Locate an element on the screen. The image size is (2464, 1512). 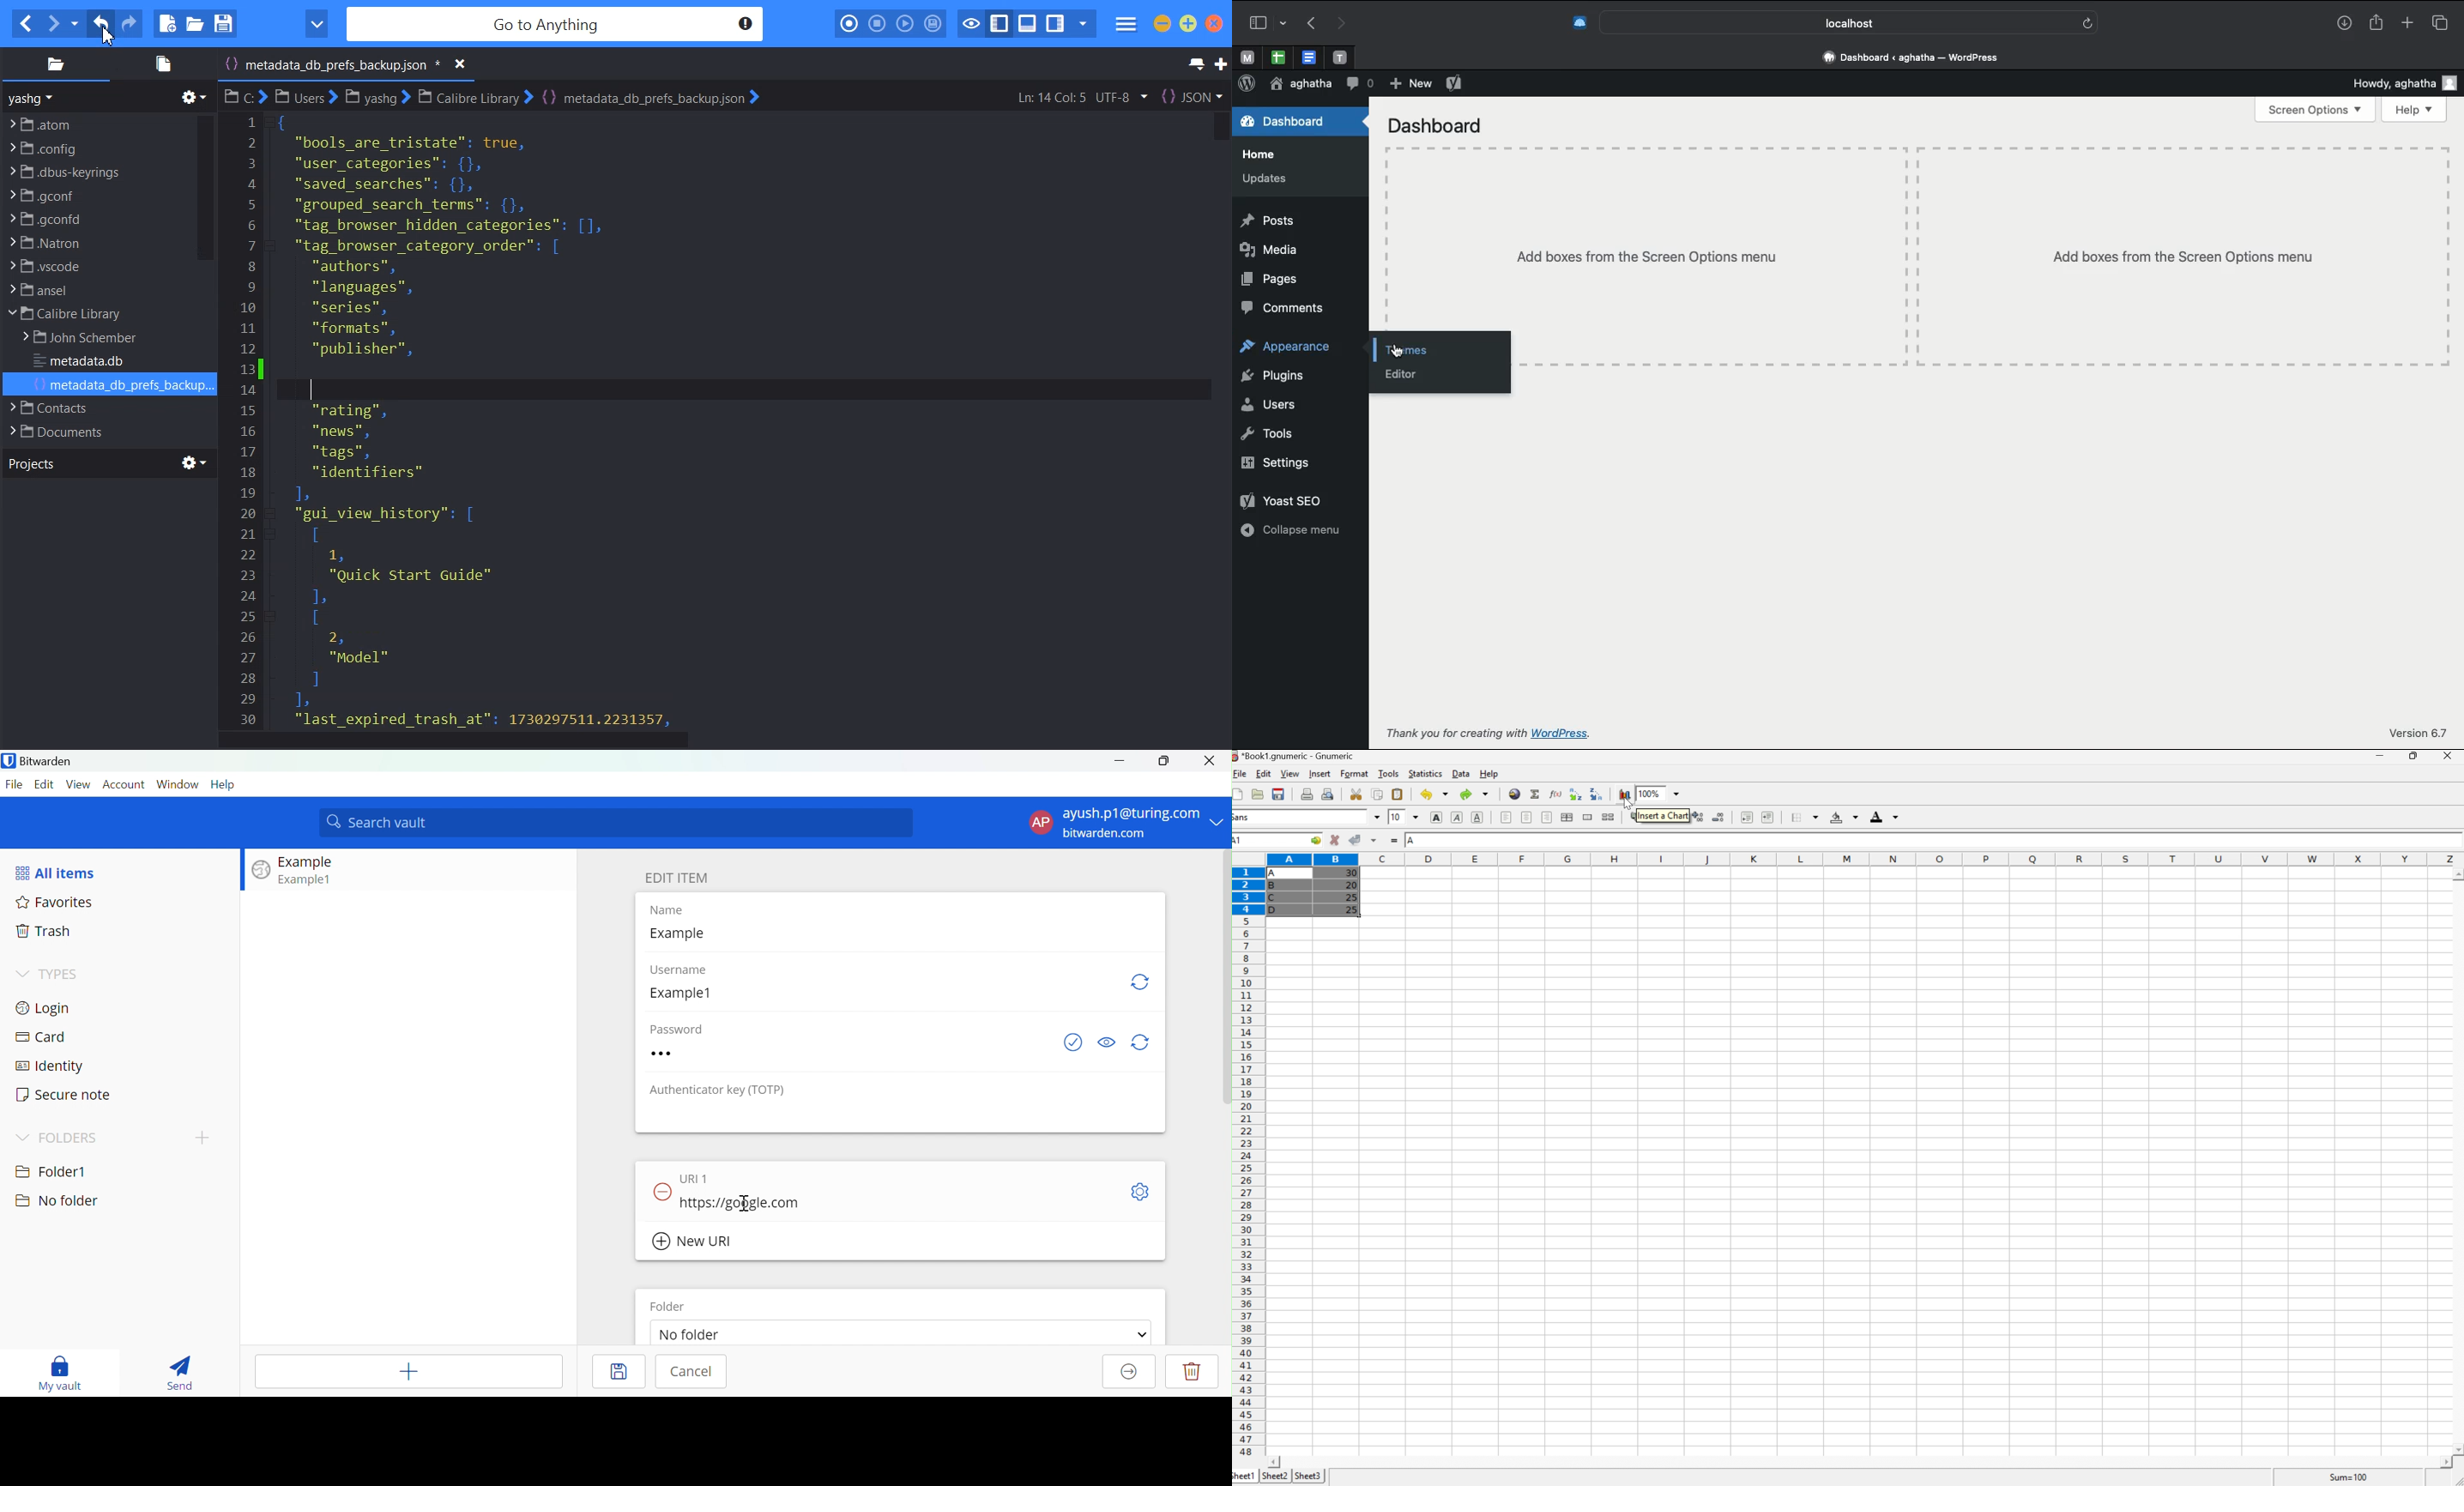
New URL is located at coordinates (694, 1242).